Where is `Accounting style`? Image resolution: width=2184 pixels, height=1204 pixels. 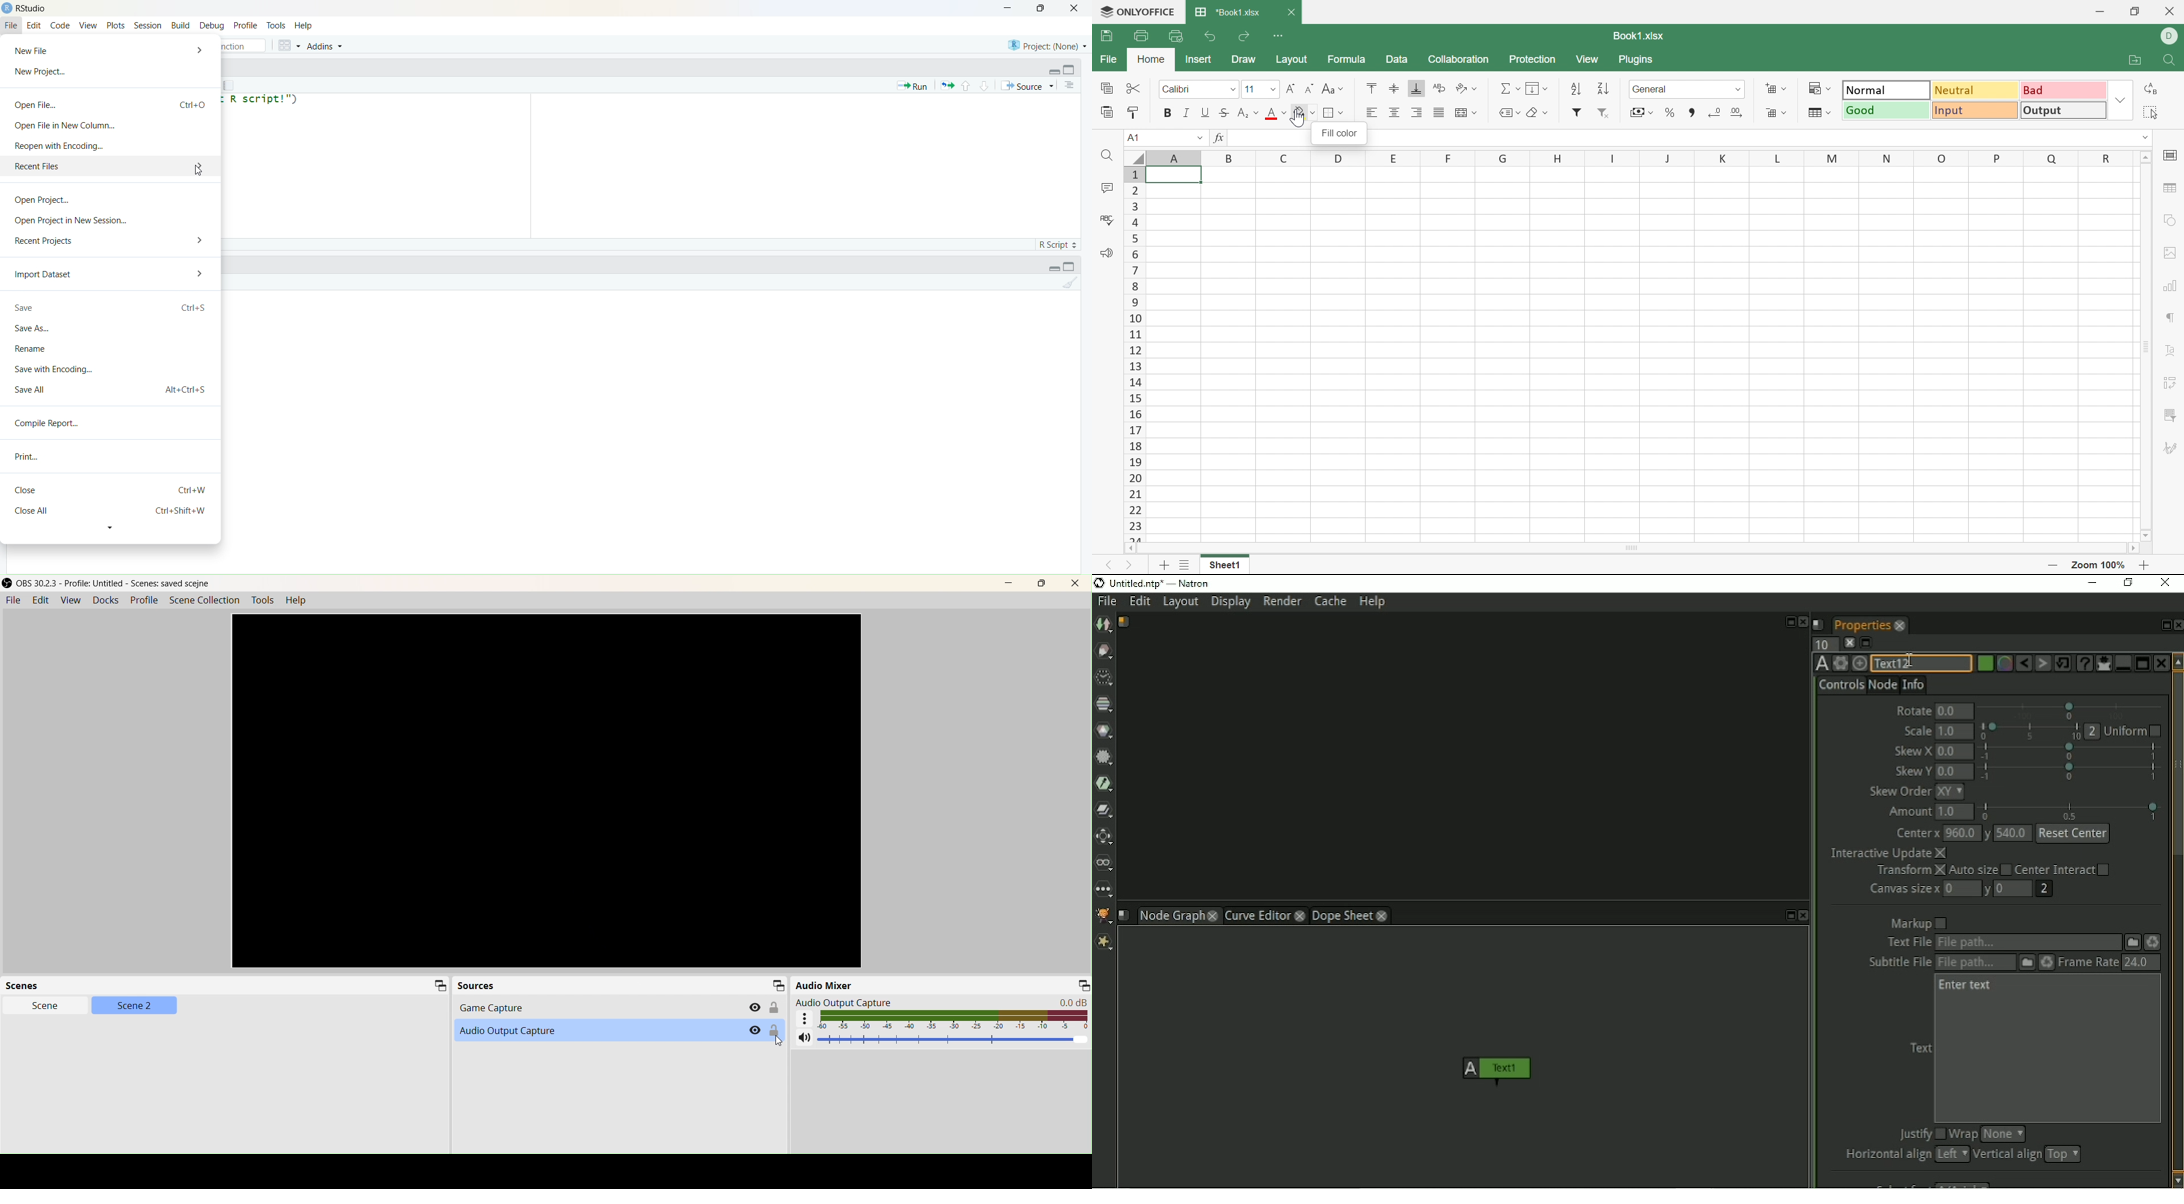
Accounting style is located at coordinates (1642, 111).